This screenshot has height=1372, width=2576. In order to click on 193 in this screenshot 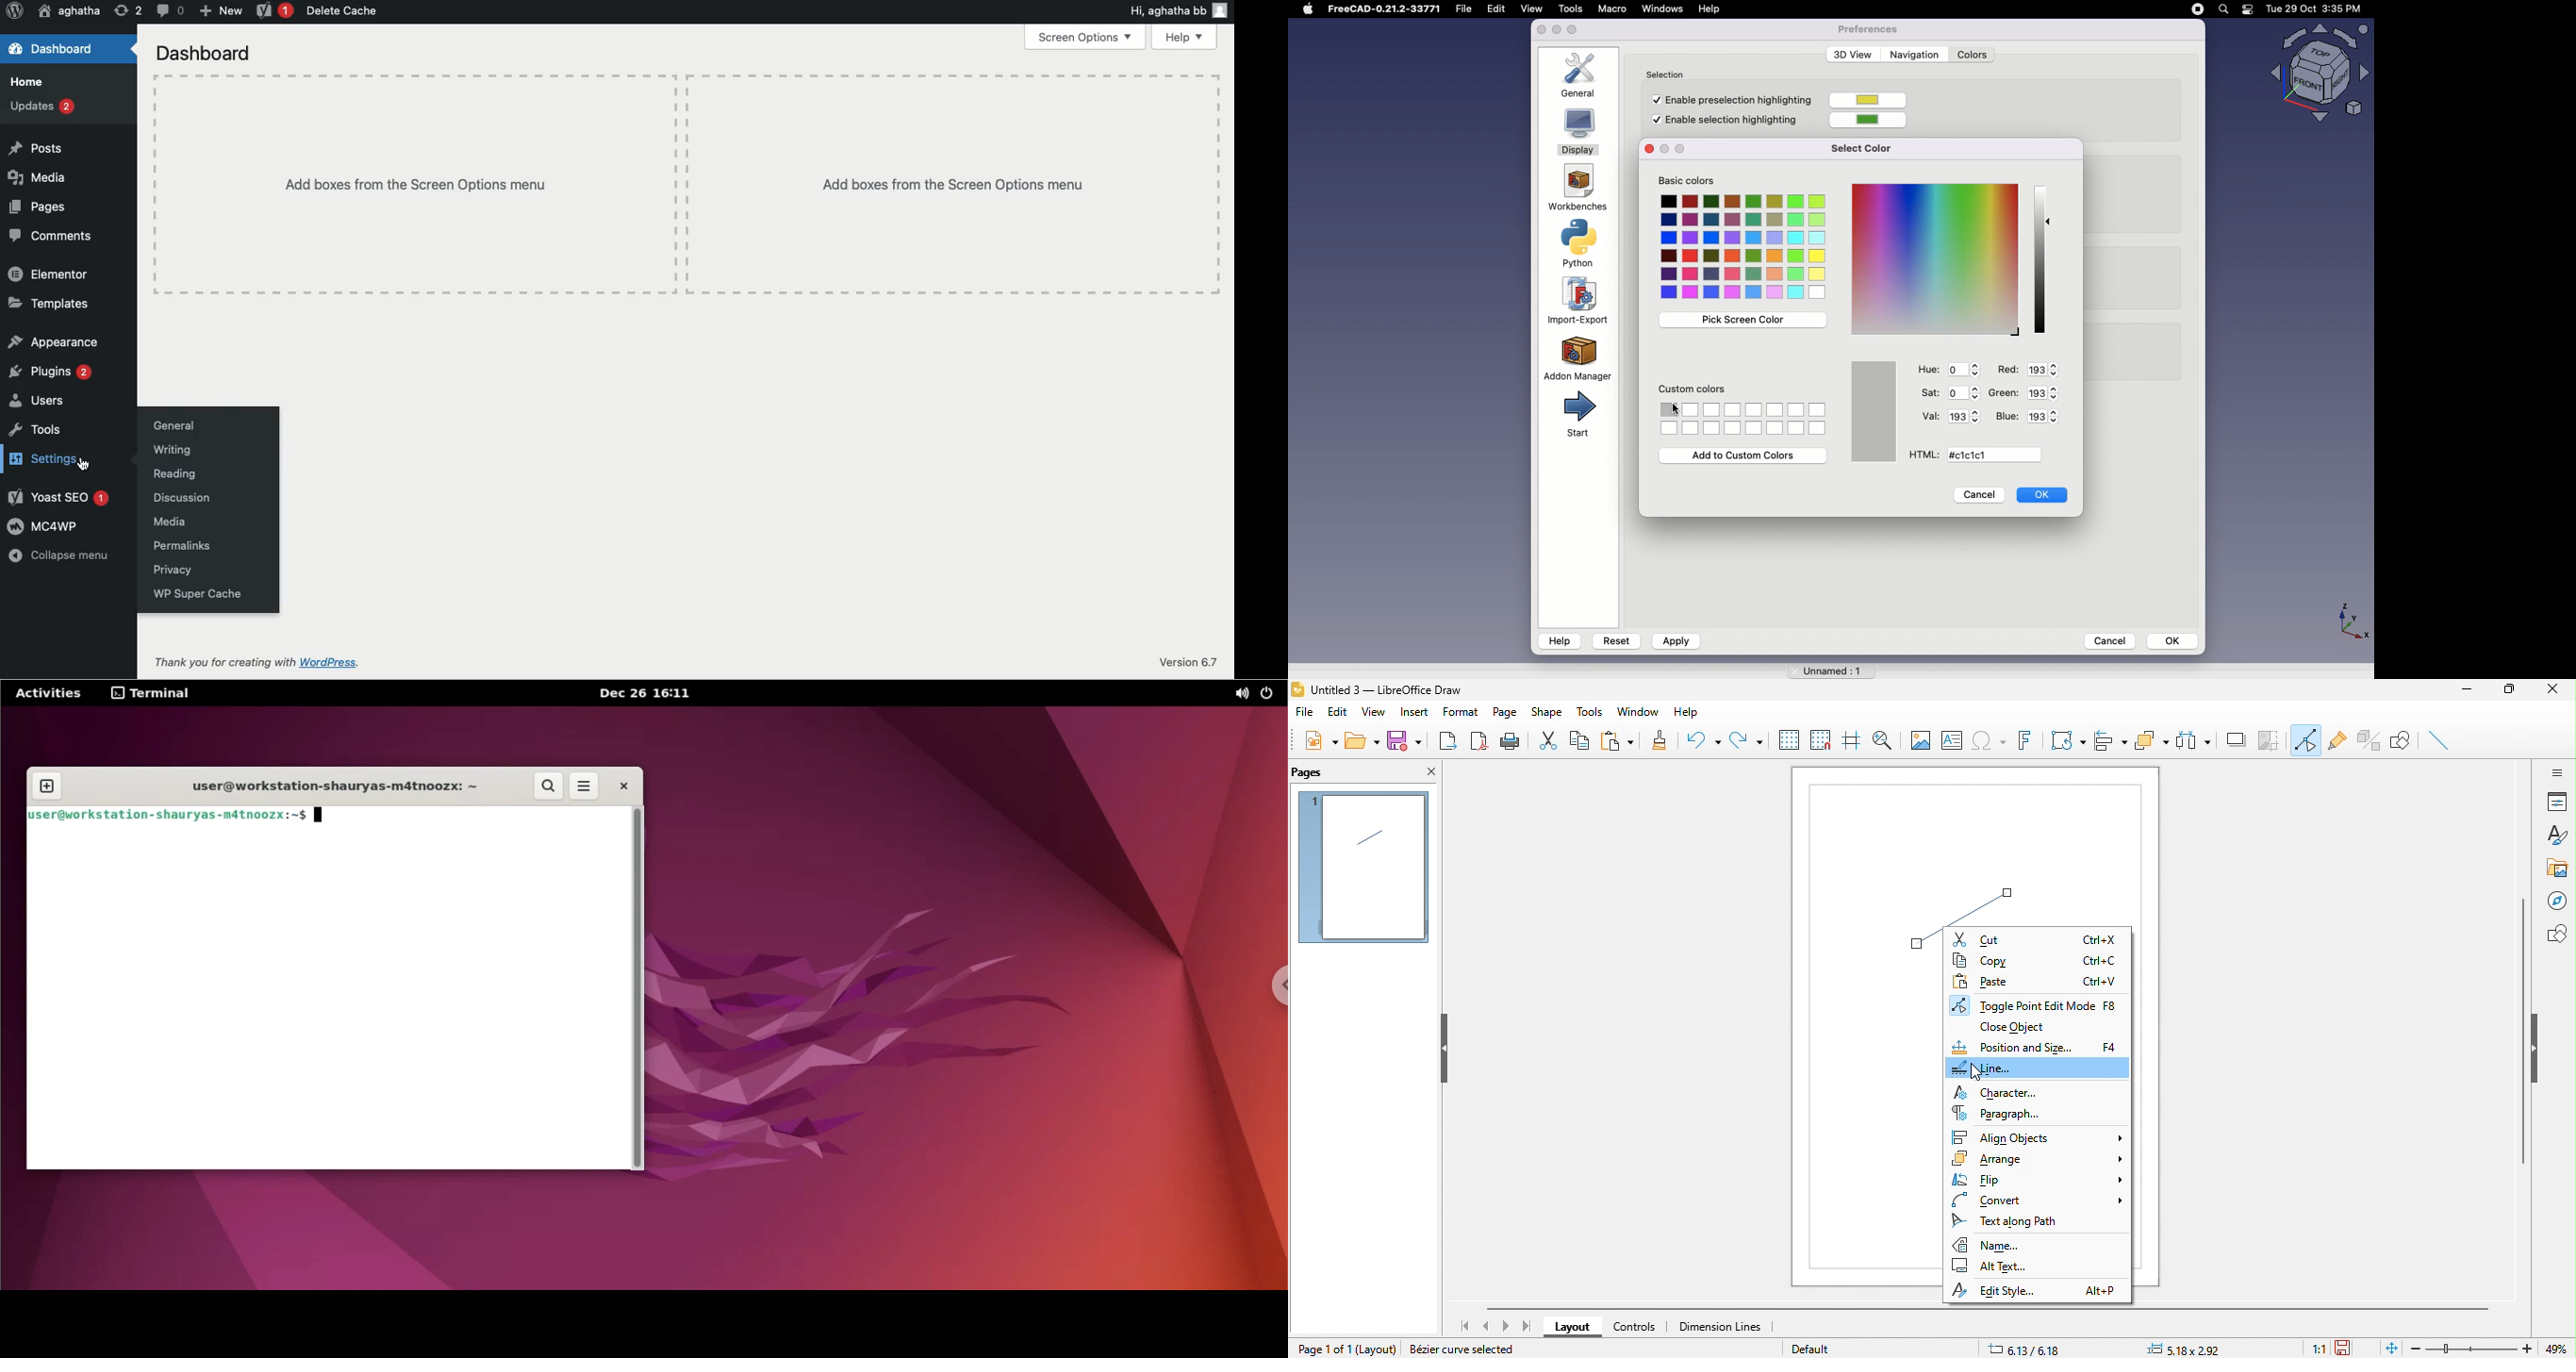, I will do `click(2048, 416)`.